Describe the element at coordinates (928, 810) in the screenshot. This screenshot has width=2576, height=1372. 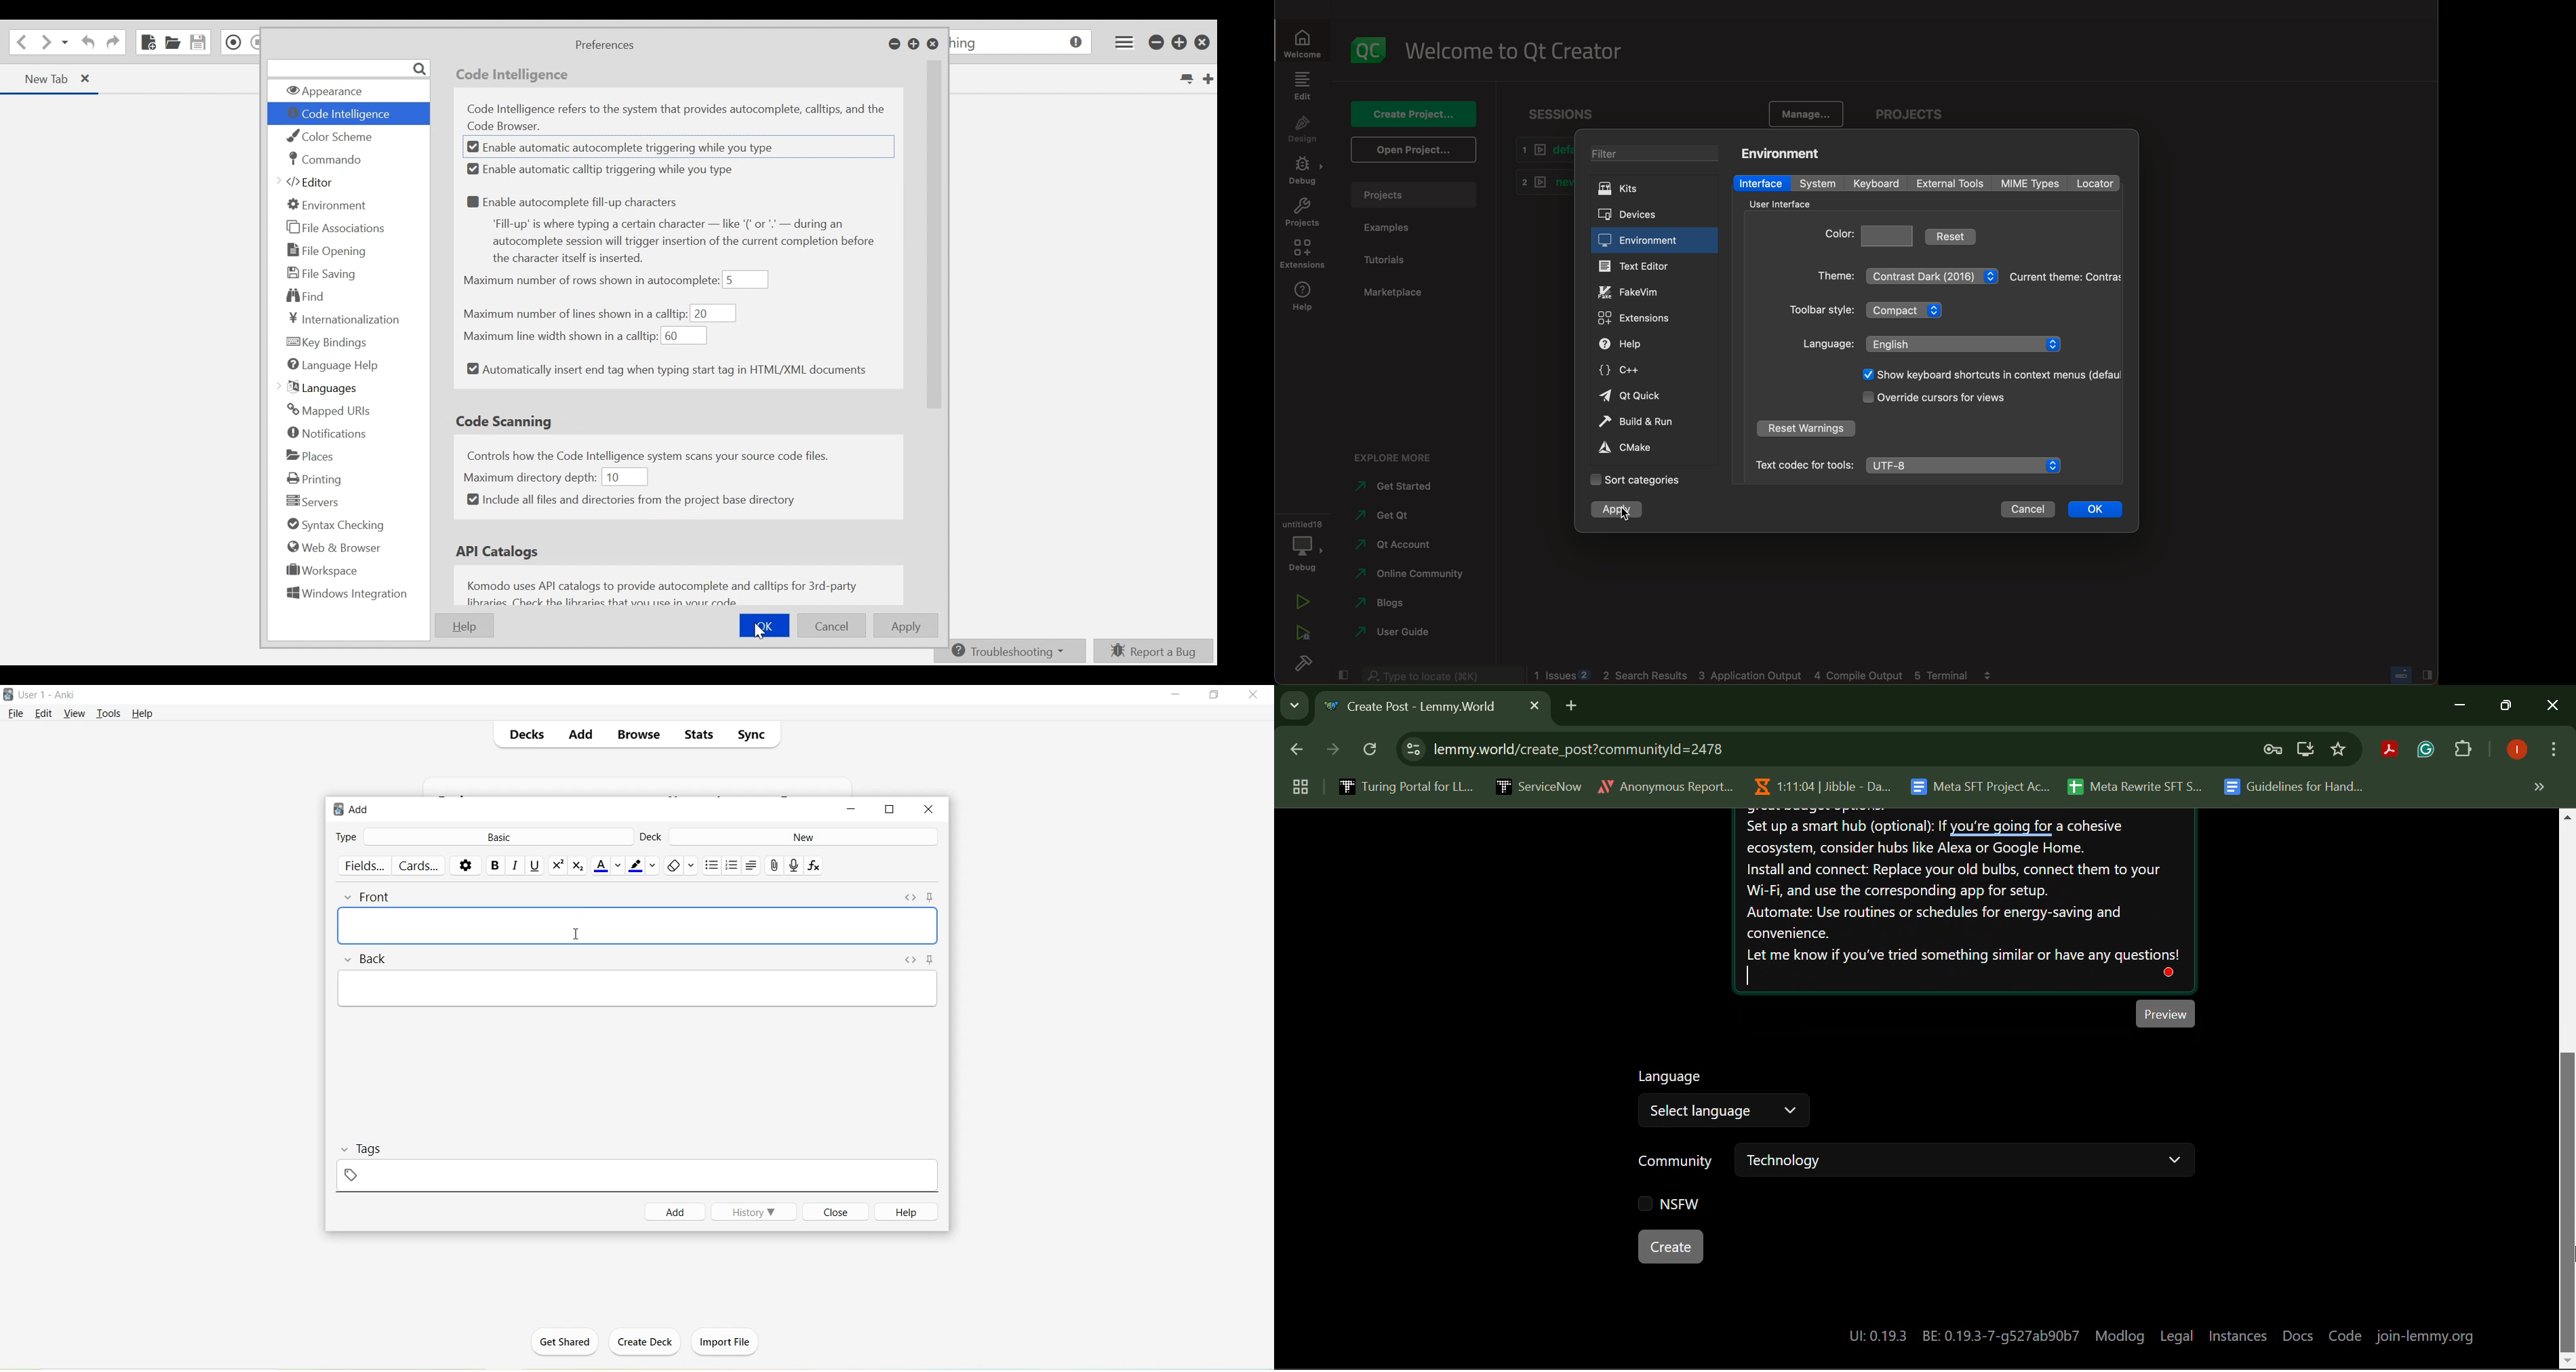
I see `Close` at that location.